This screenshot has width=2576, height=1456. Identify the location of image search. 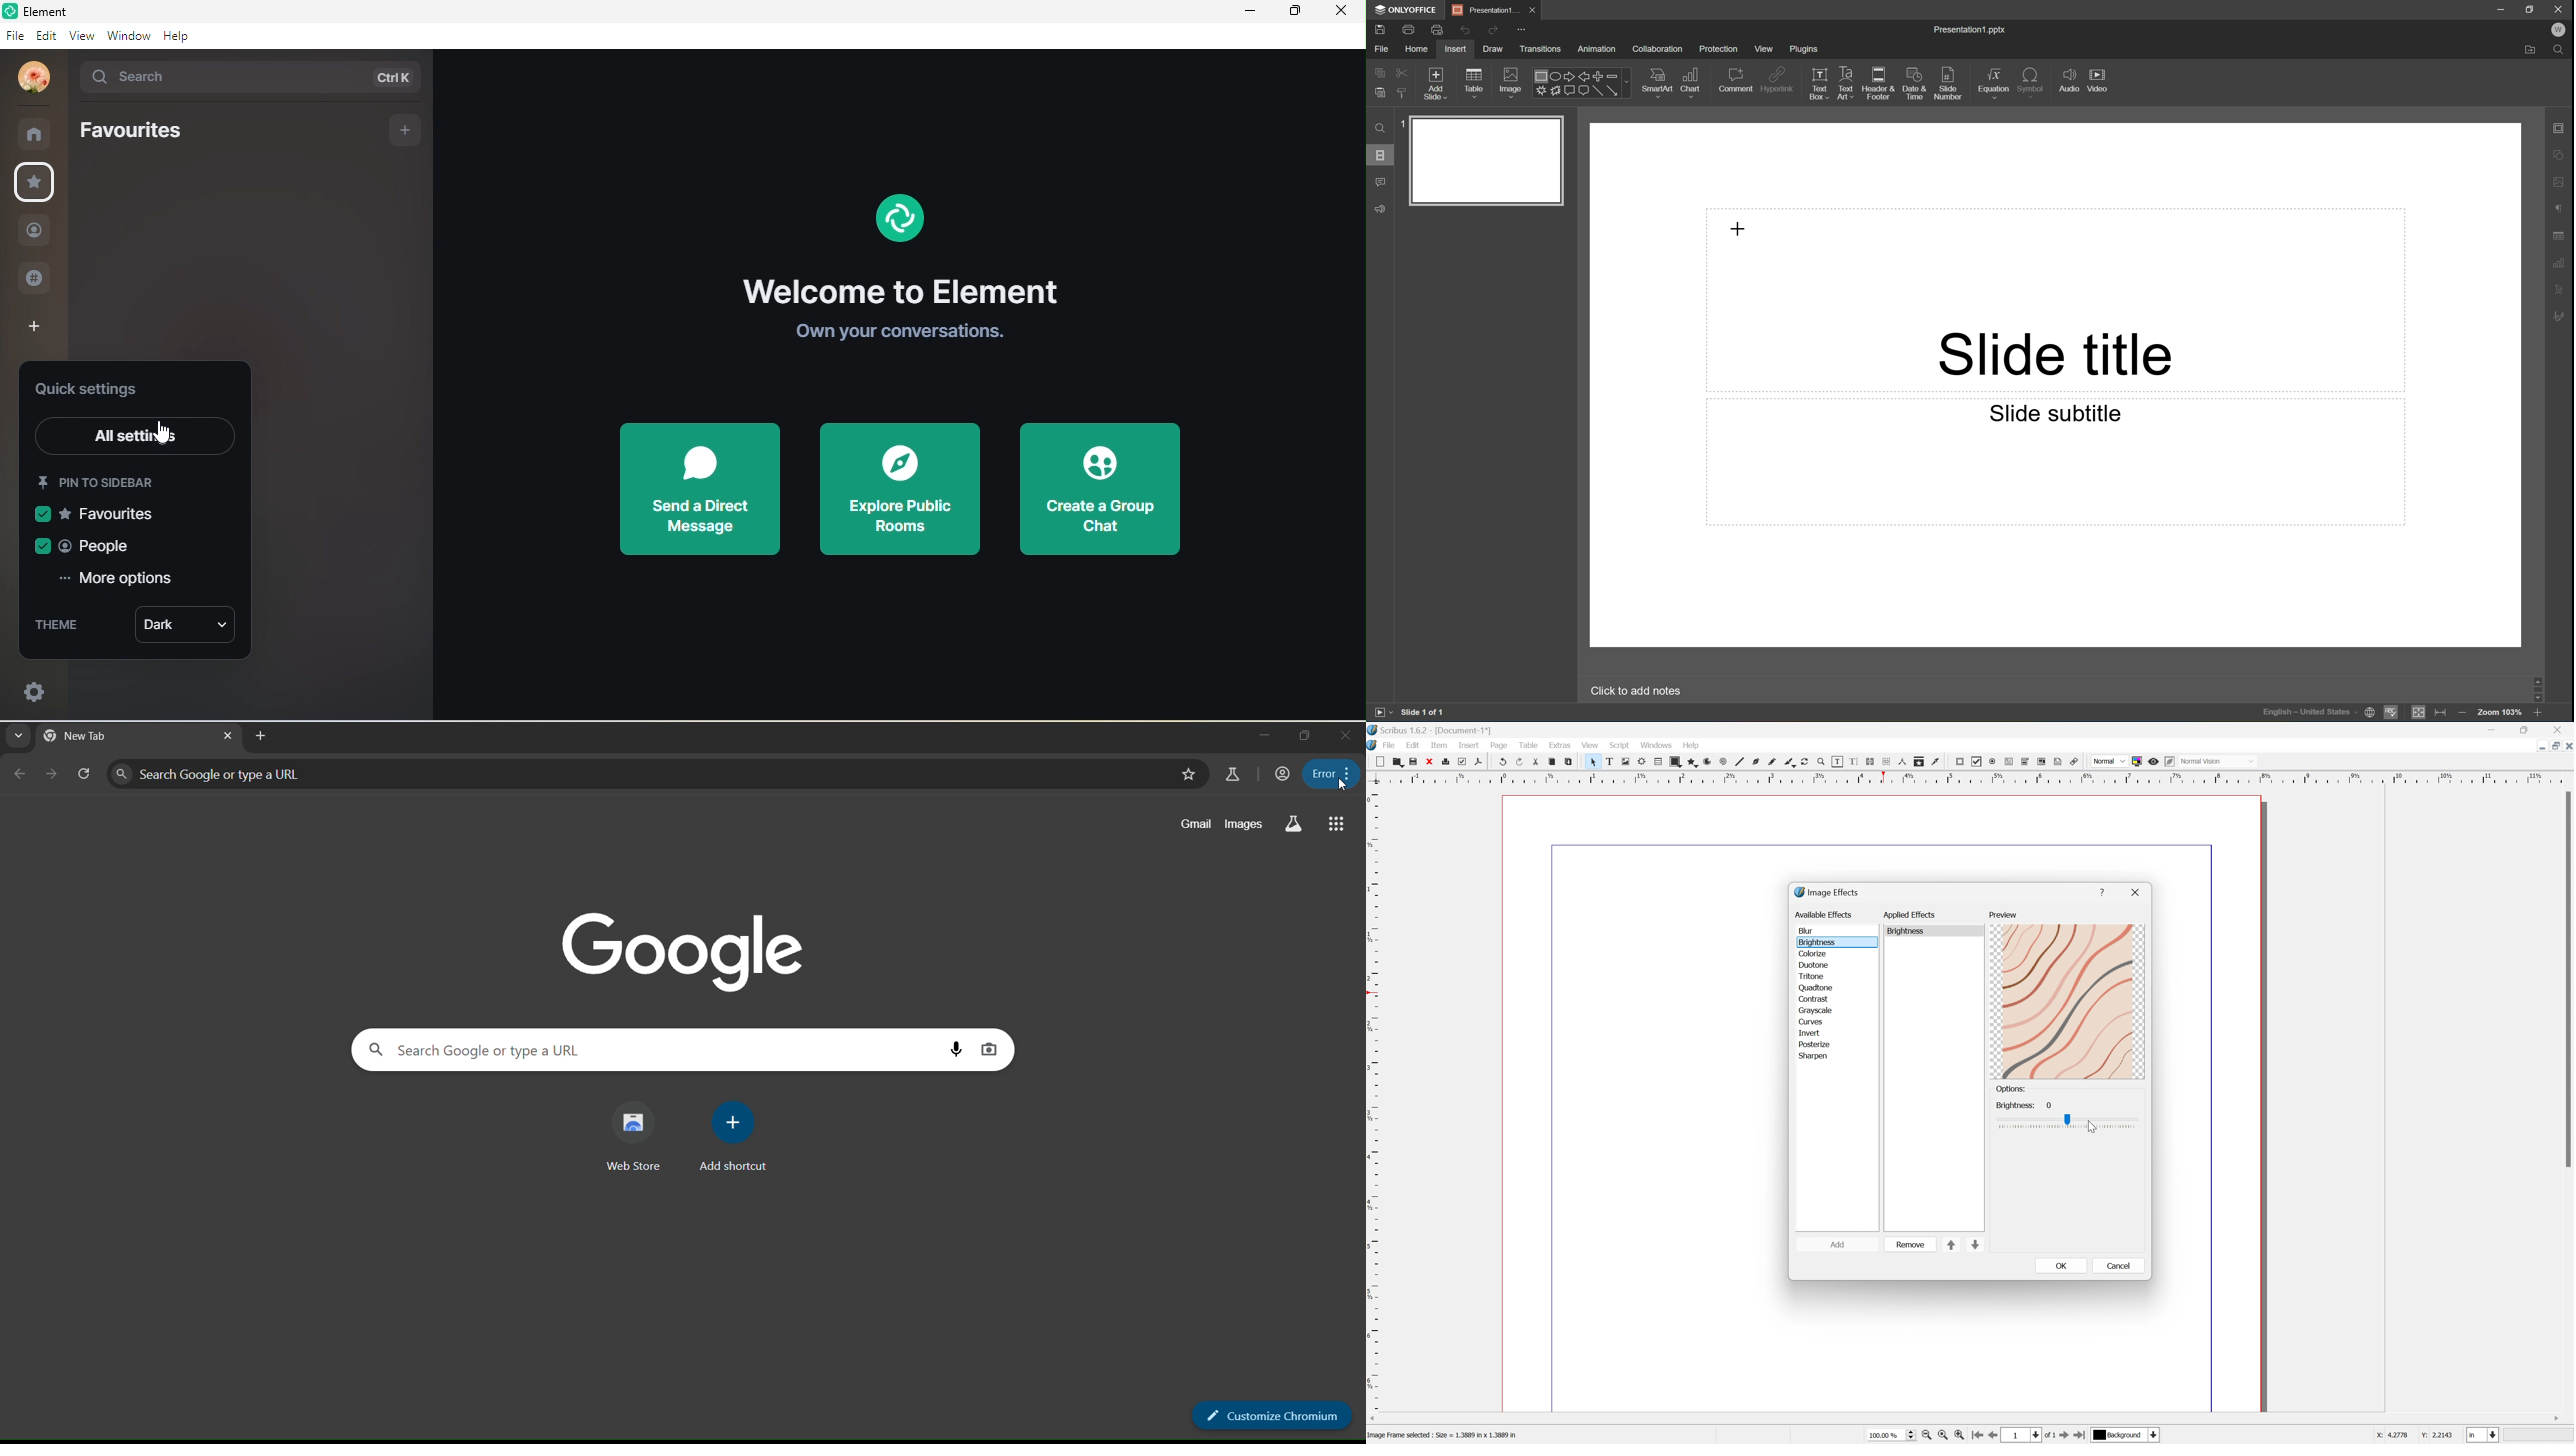
(992, 1049).